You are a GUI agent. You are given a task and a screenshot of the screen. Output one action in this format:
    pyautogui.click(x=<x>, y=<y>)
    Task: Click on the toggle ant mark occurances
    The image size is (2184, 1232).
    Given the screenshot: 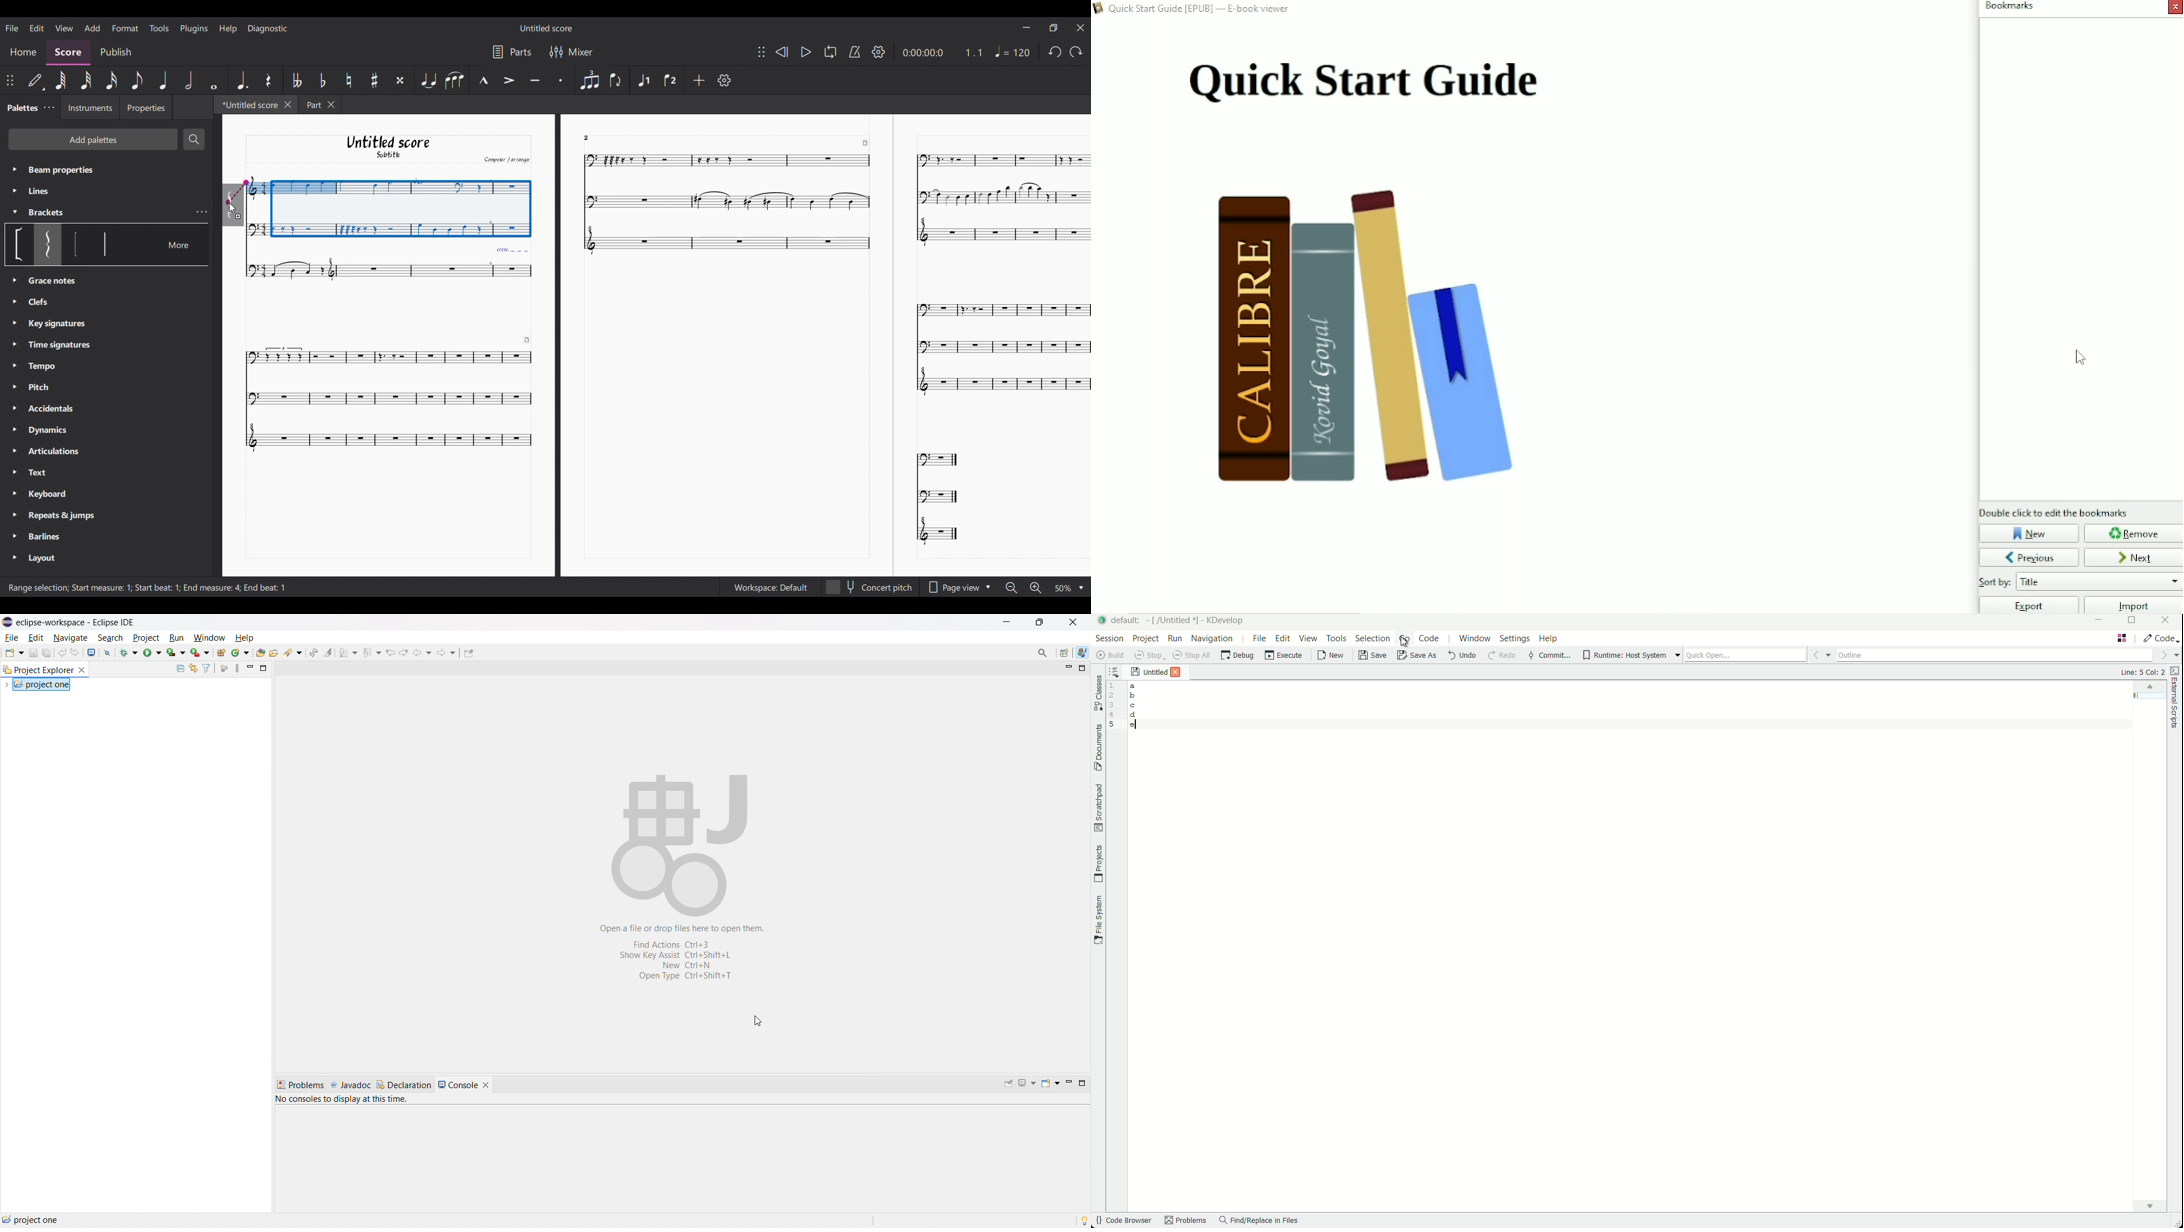 What is the action you would take?
    pyautogui.click(x=329, y=652)
    